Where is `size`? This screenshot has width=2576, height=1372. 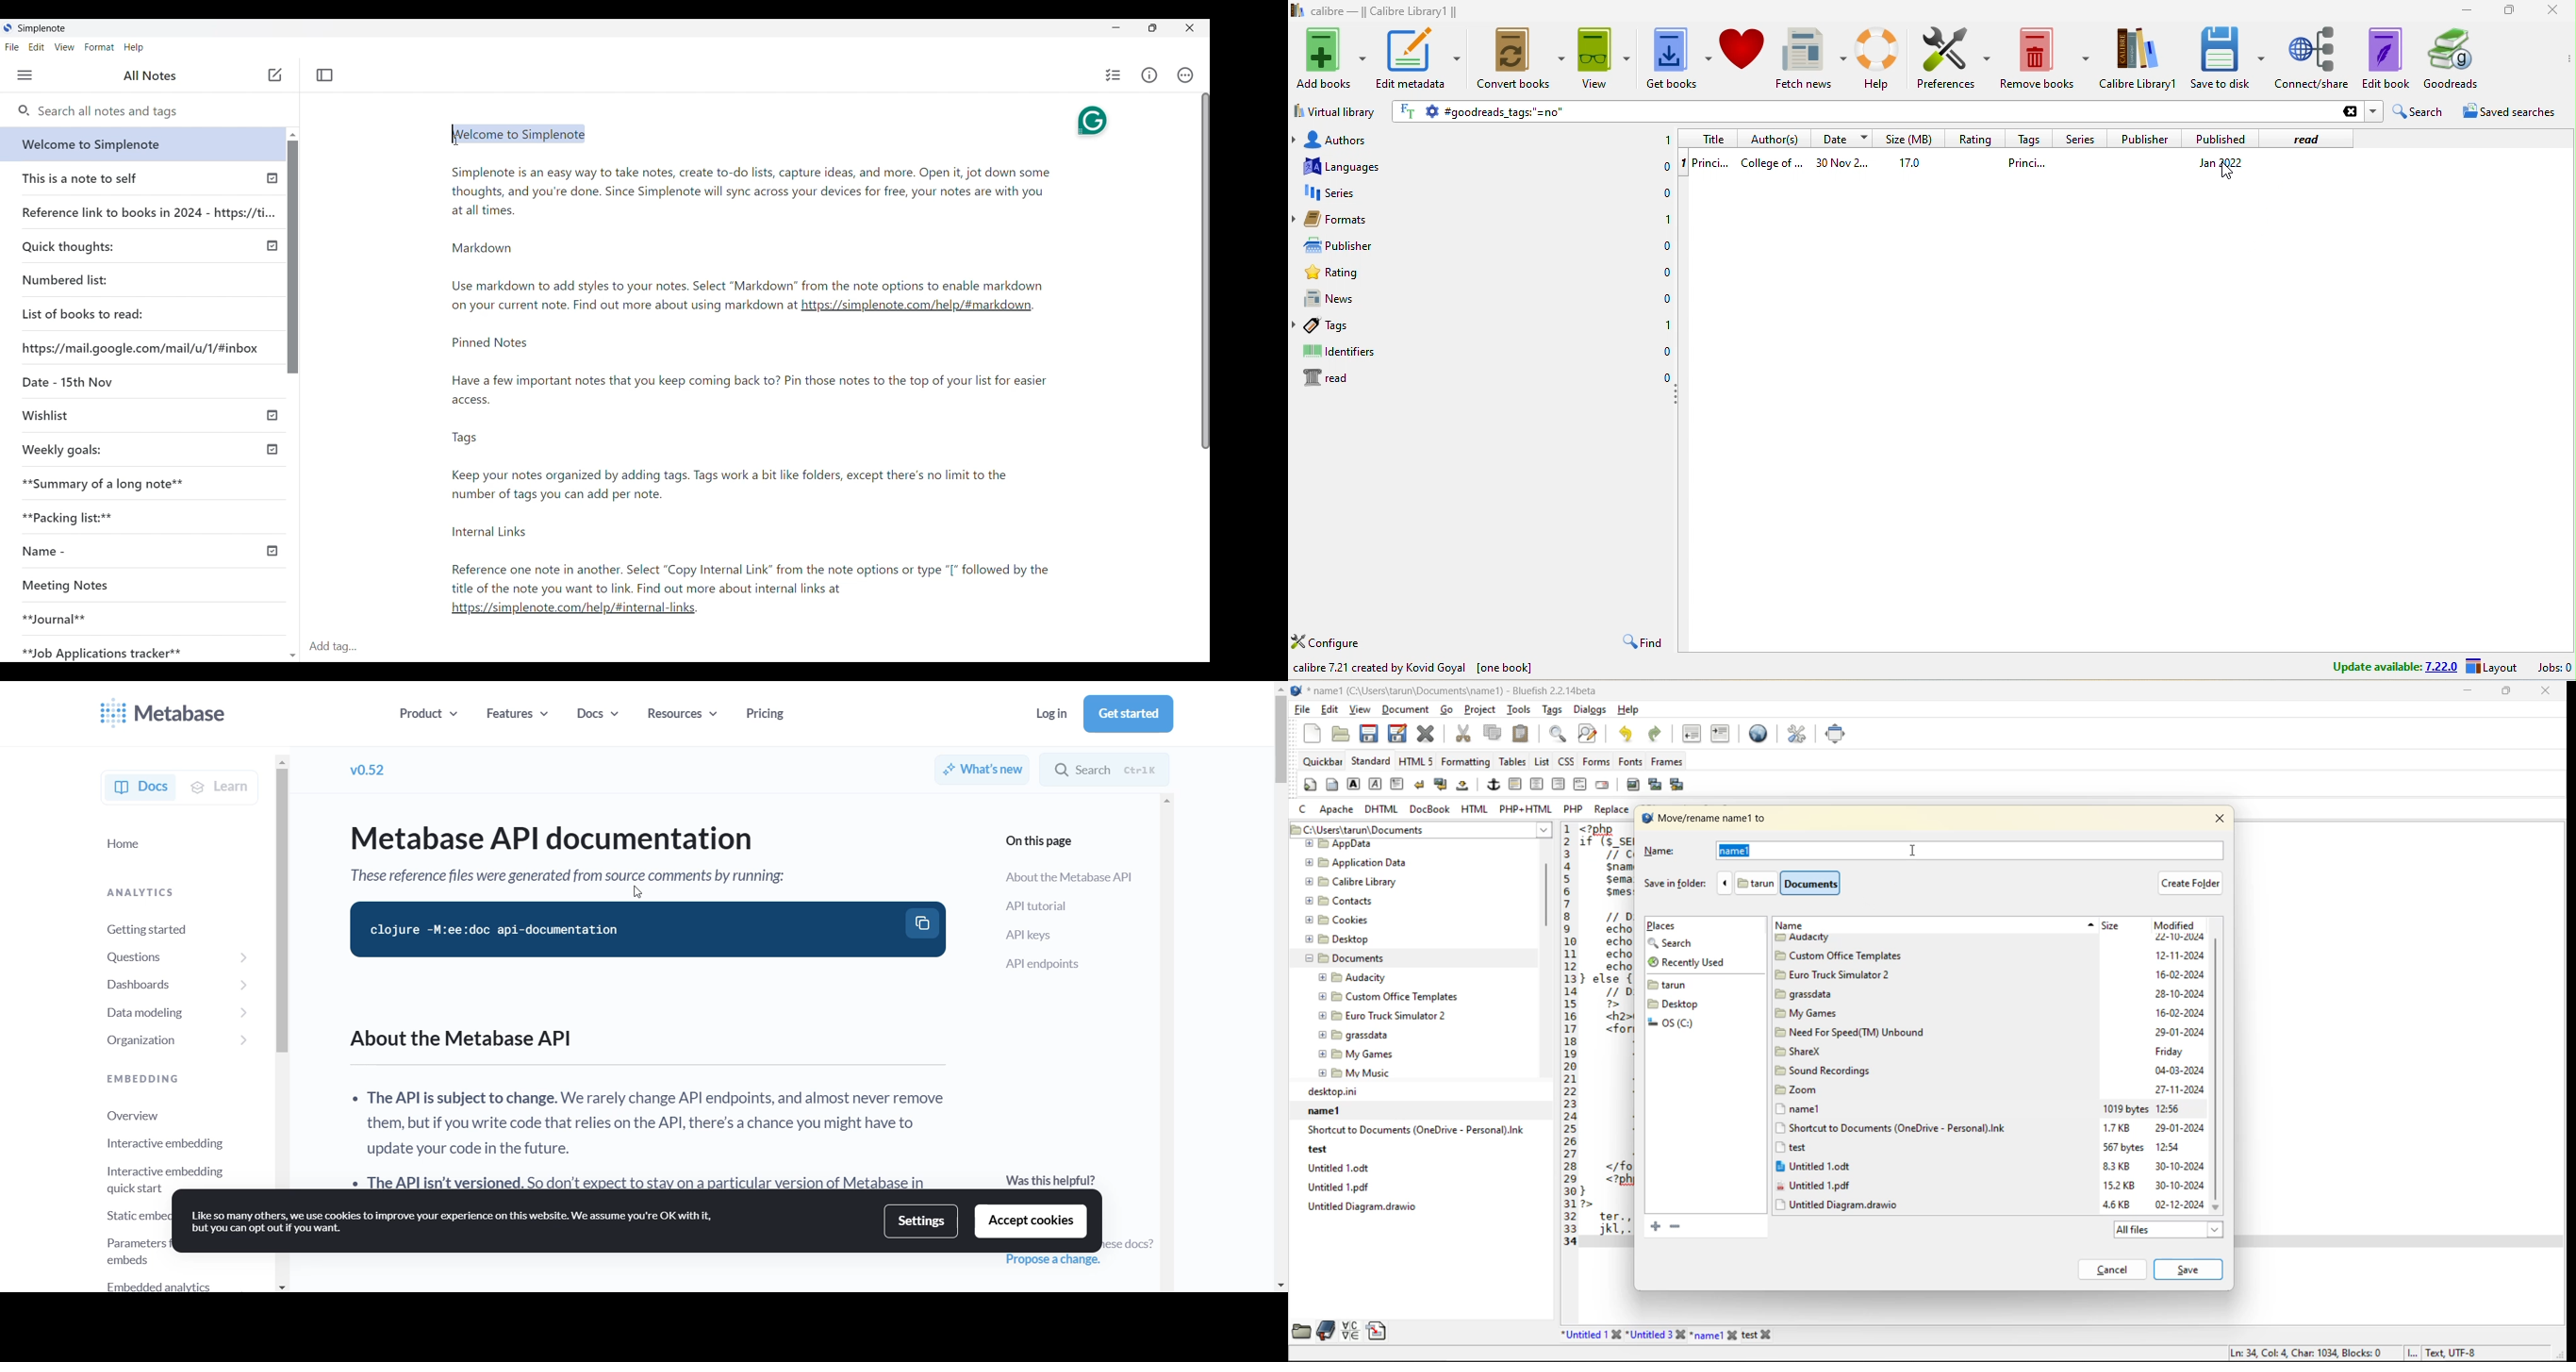 size is located at coordinates (2117, 926).